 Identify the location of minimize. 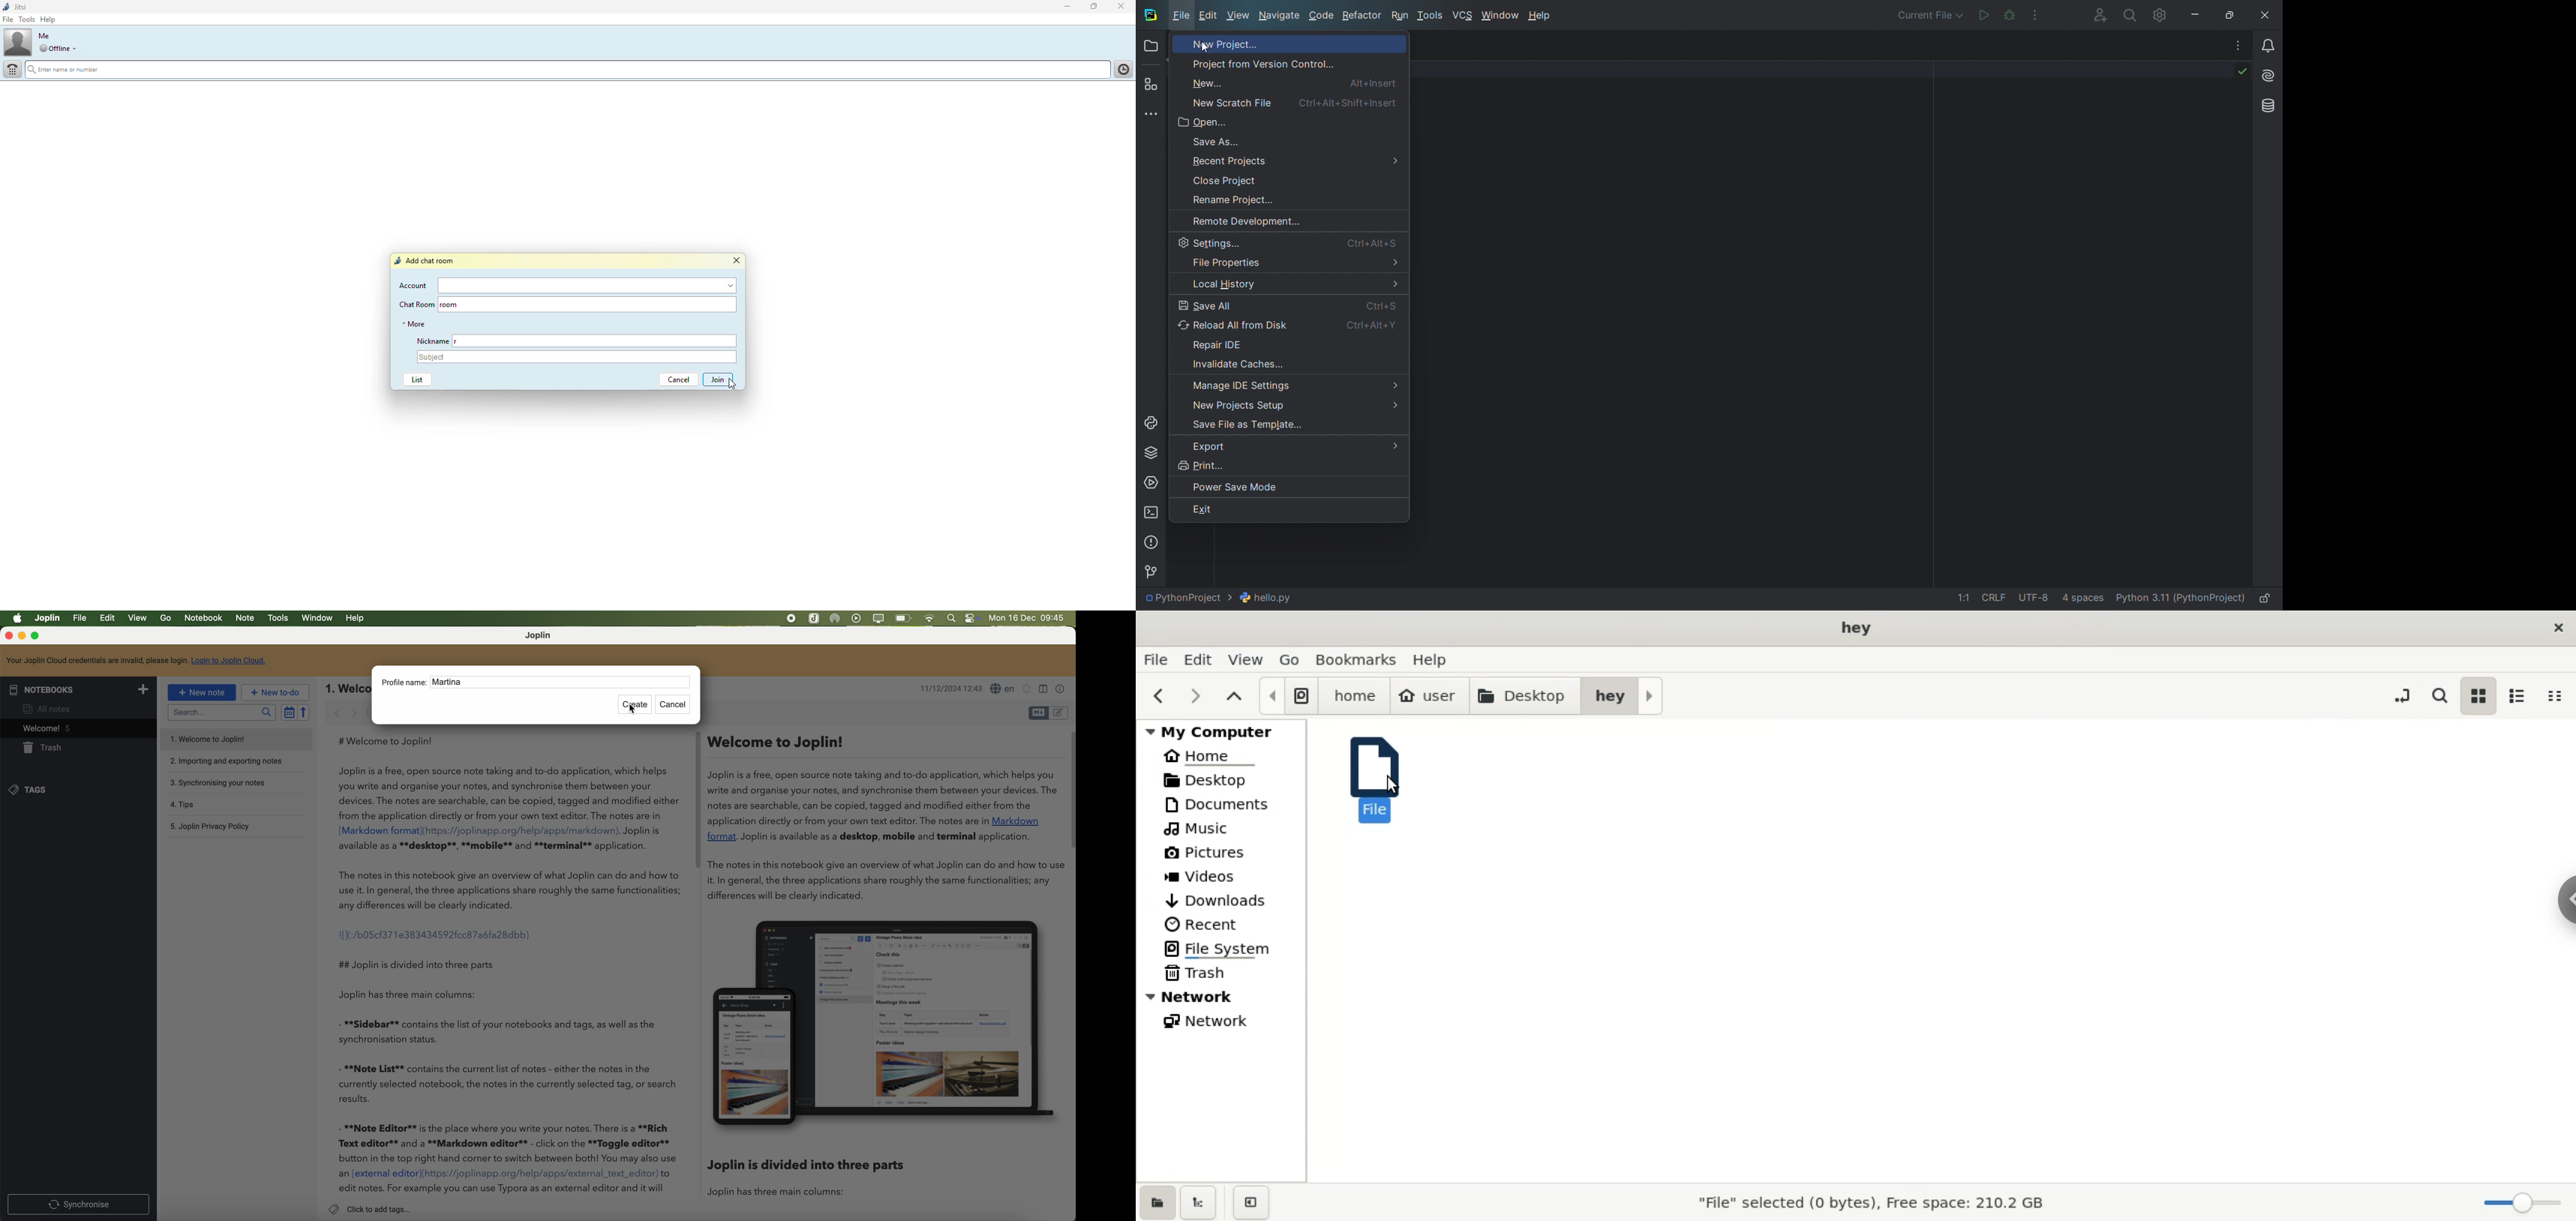
(2199, 14).